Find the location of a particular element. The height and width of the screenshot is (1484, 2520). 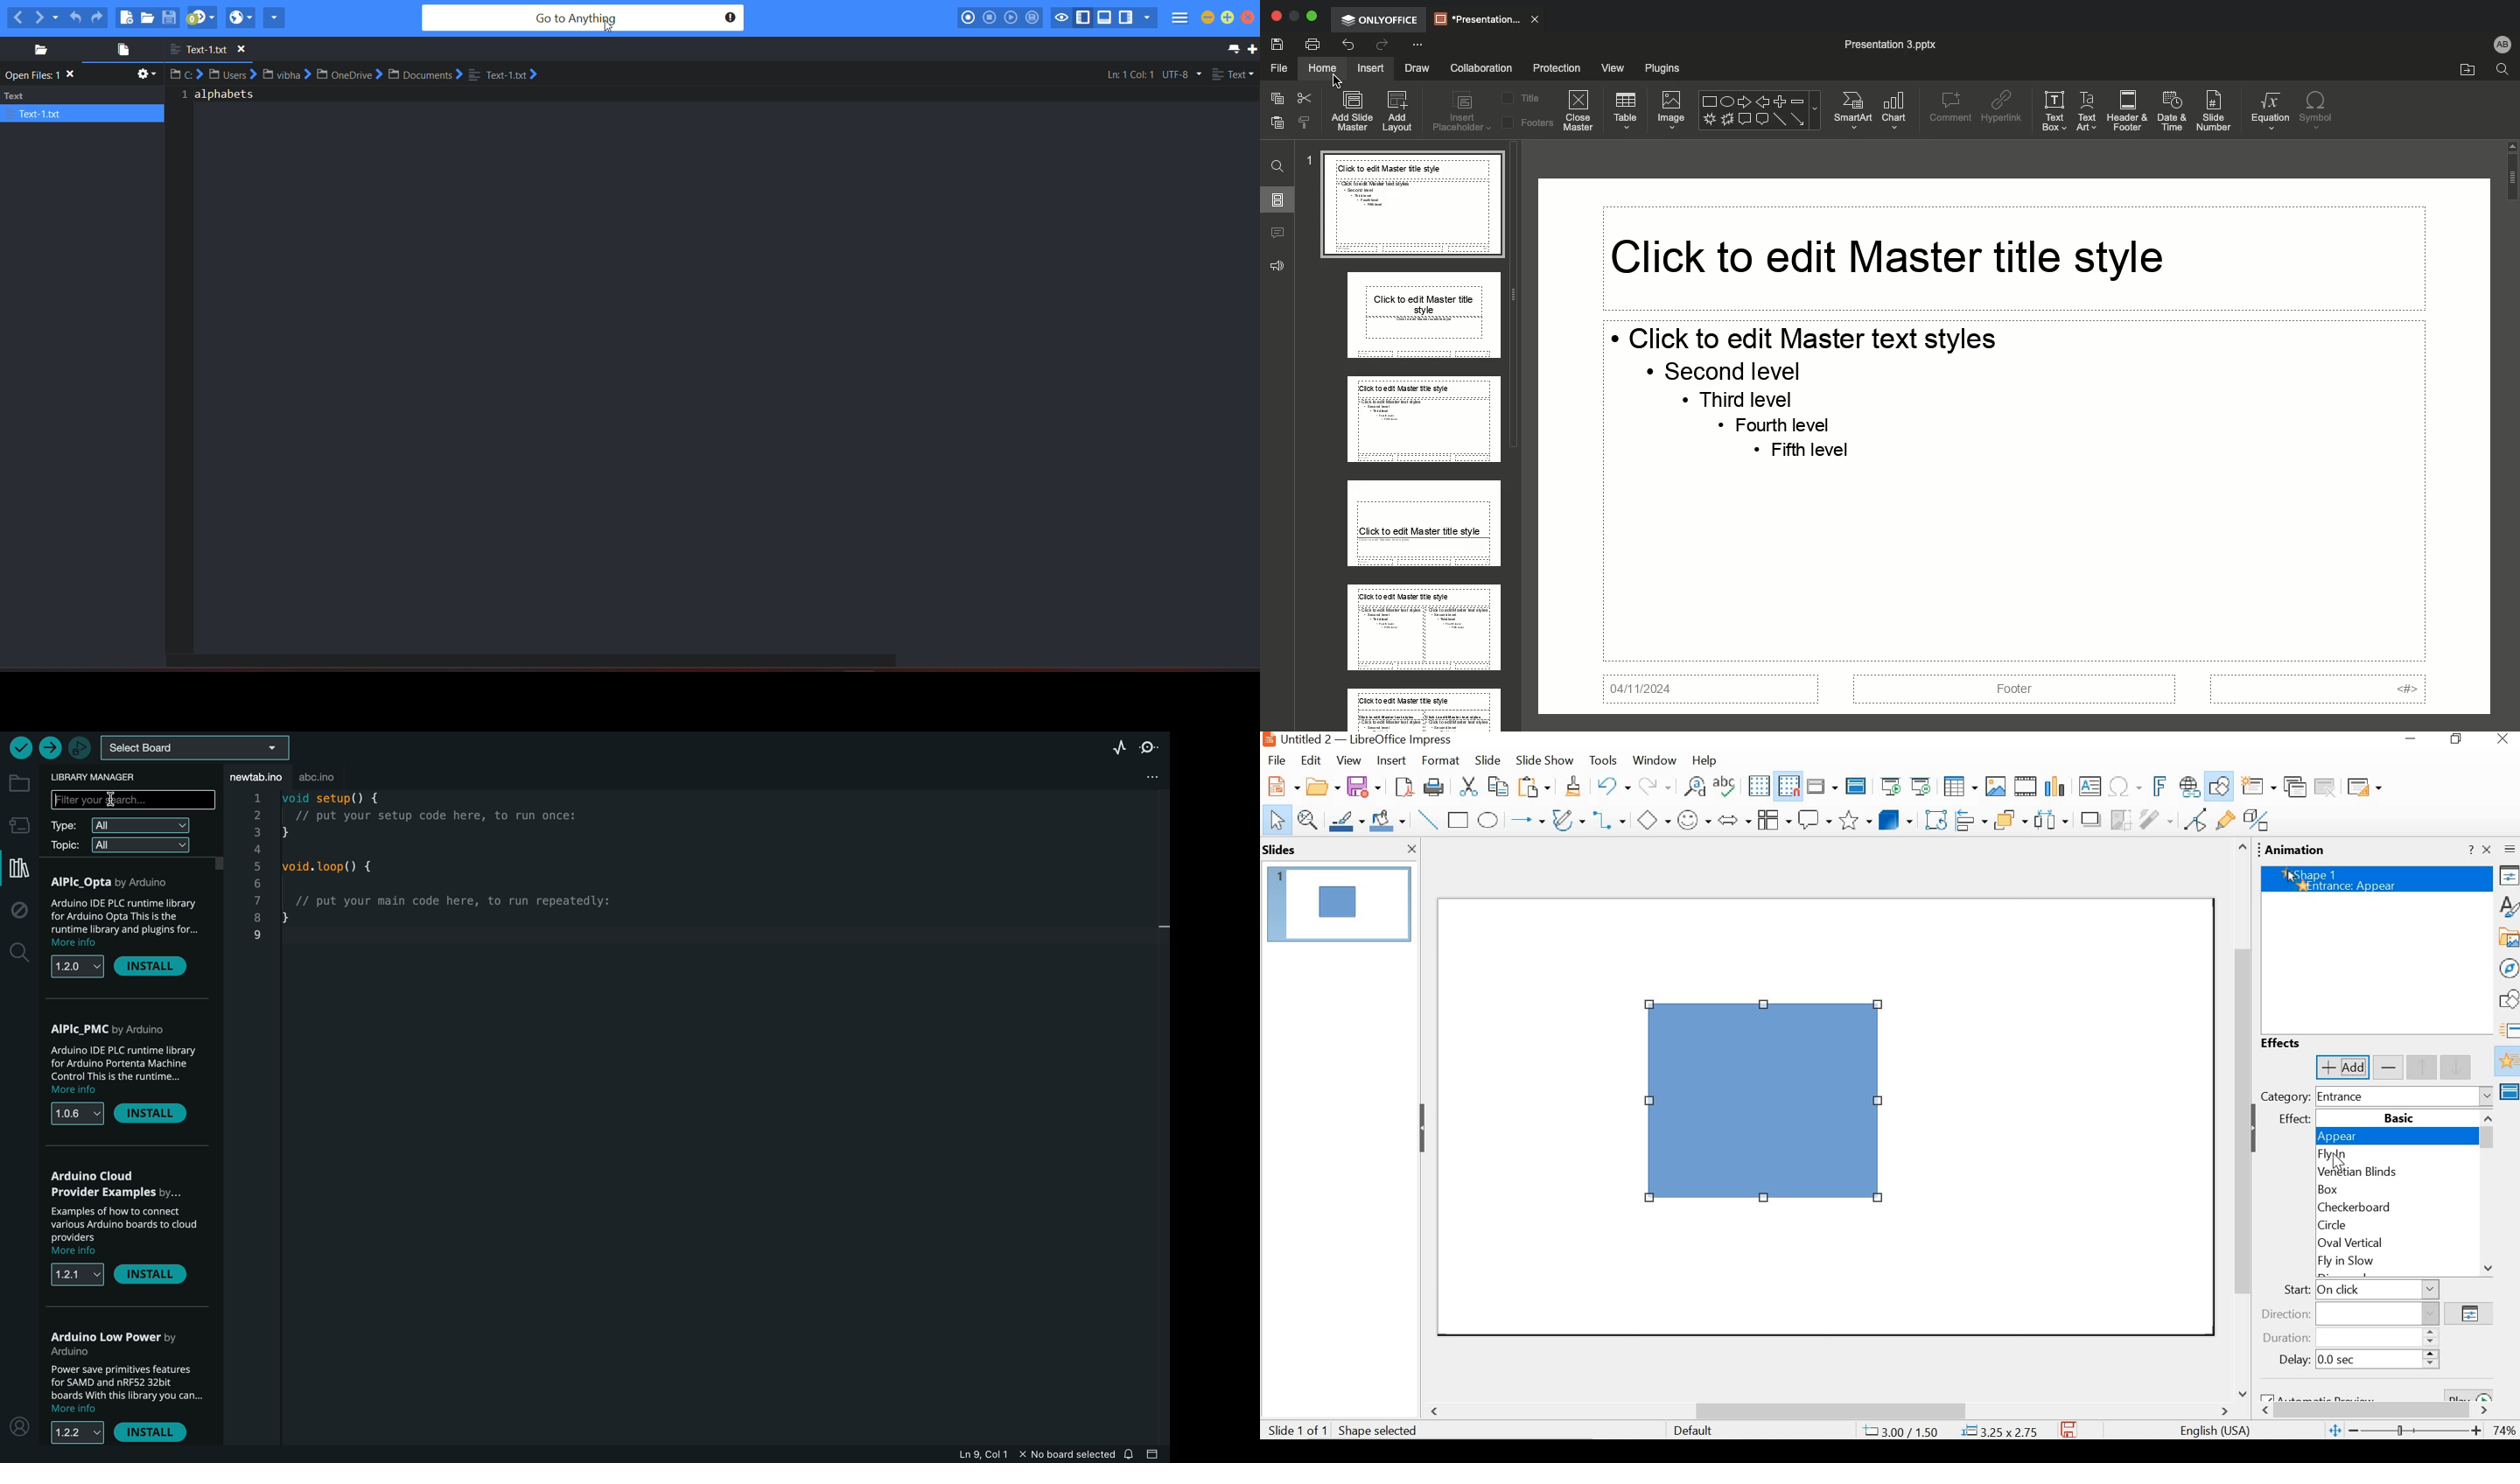

Paste is located at coordinates (1278, 124).